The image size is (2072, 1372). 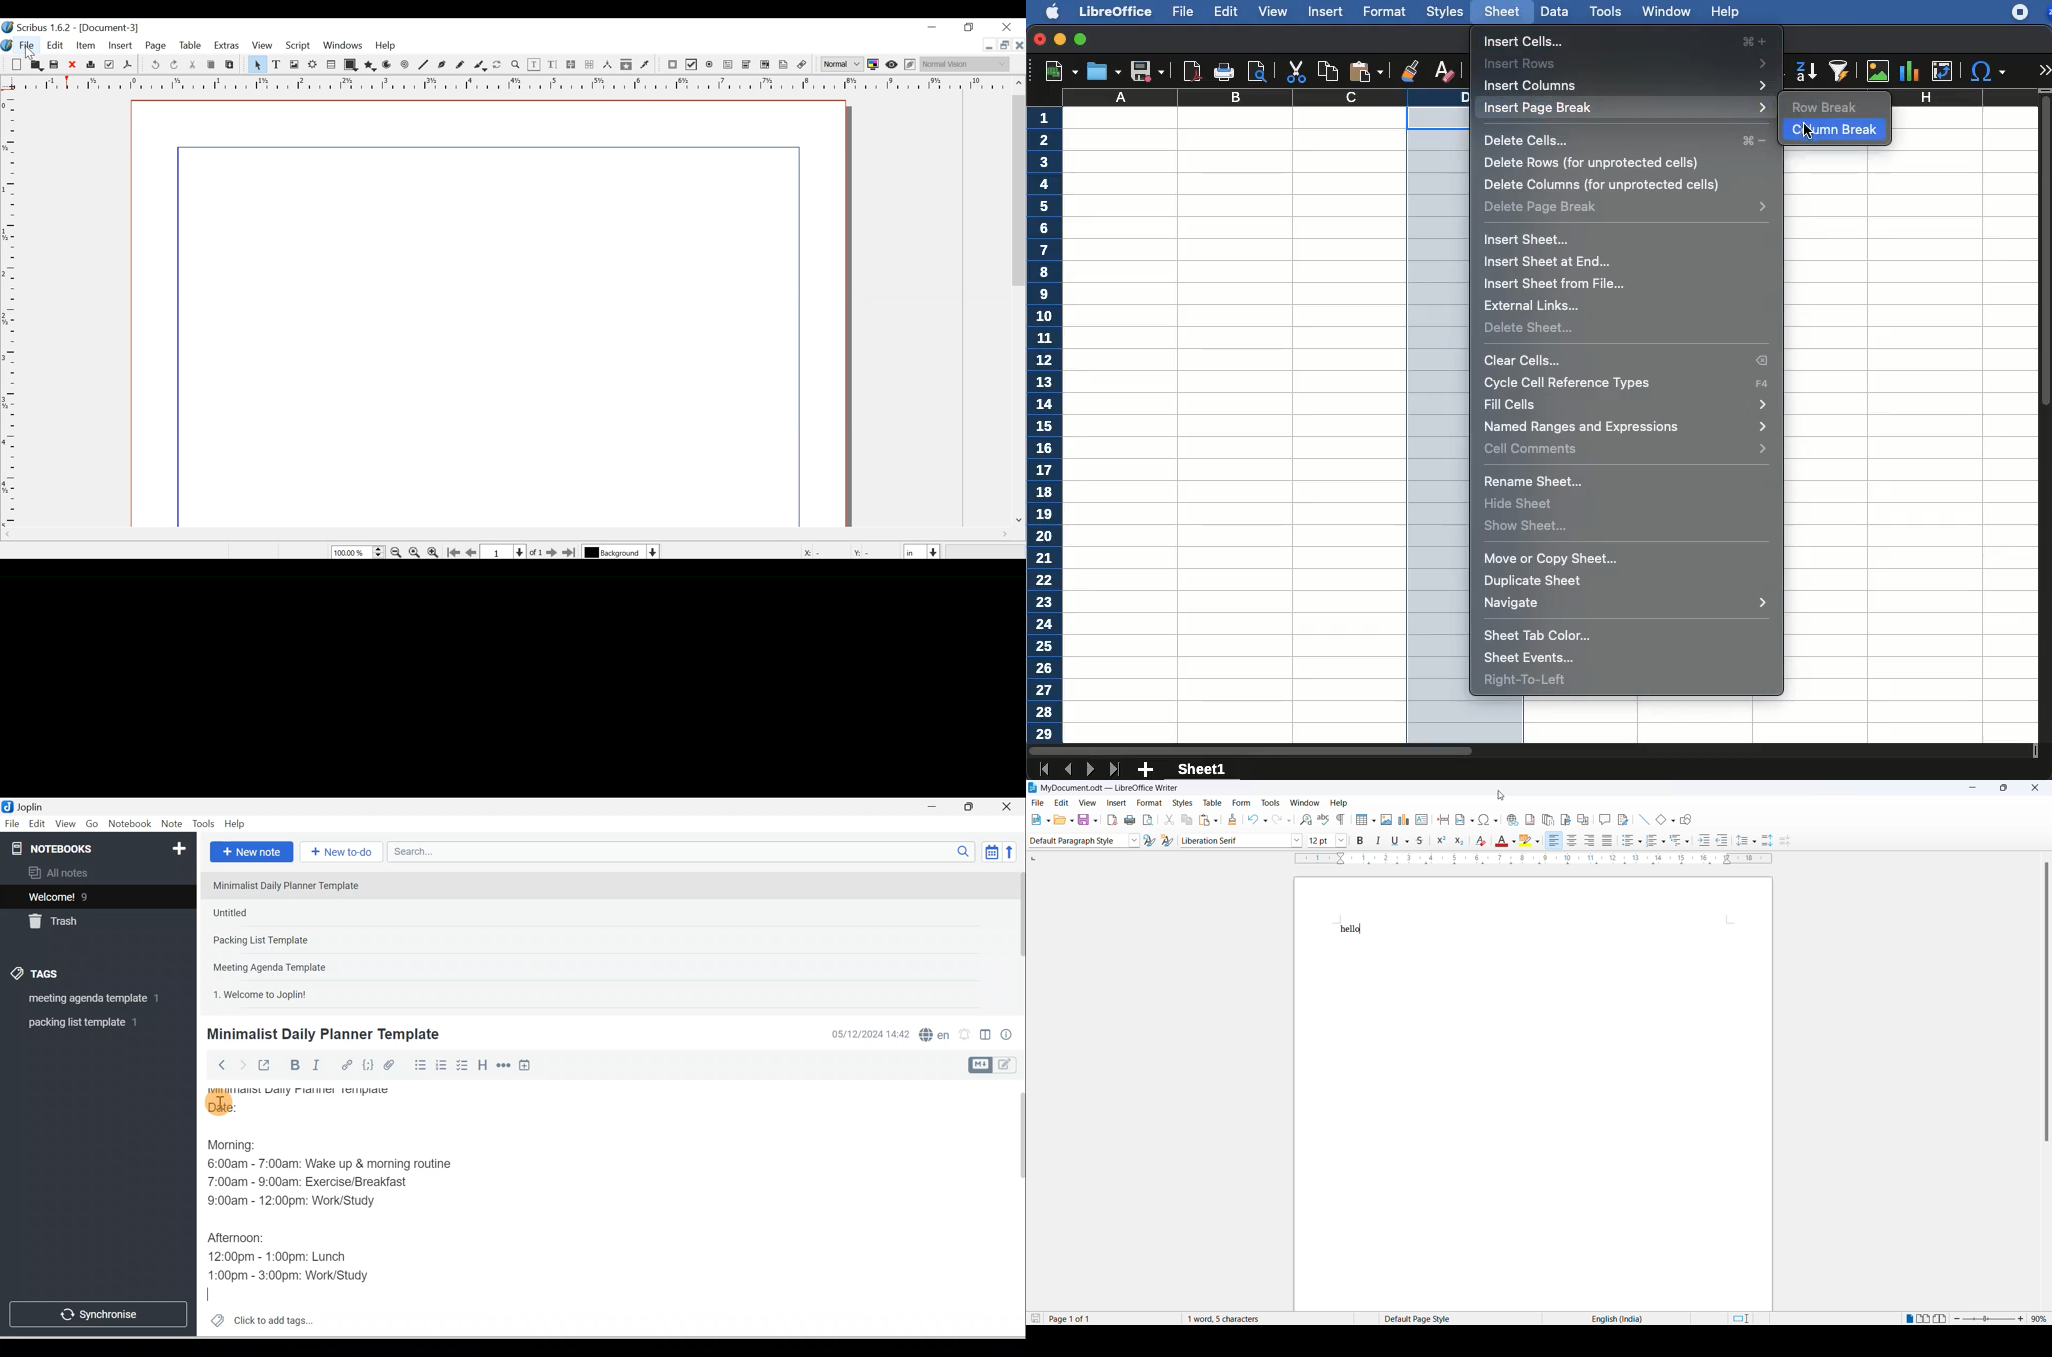 I want to click on Insert, so click(x=120, y=46).